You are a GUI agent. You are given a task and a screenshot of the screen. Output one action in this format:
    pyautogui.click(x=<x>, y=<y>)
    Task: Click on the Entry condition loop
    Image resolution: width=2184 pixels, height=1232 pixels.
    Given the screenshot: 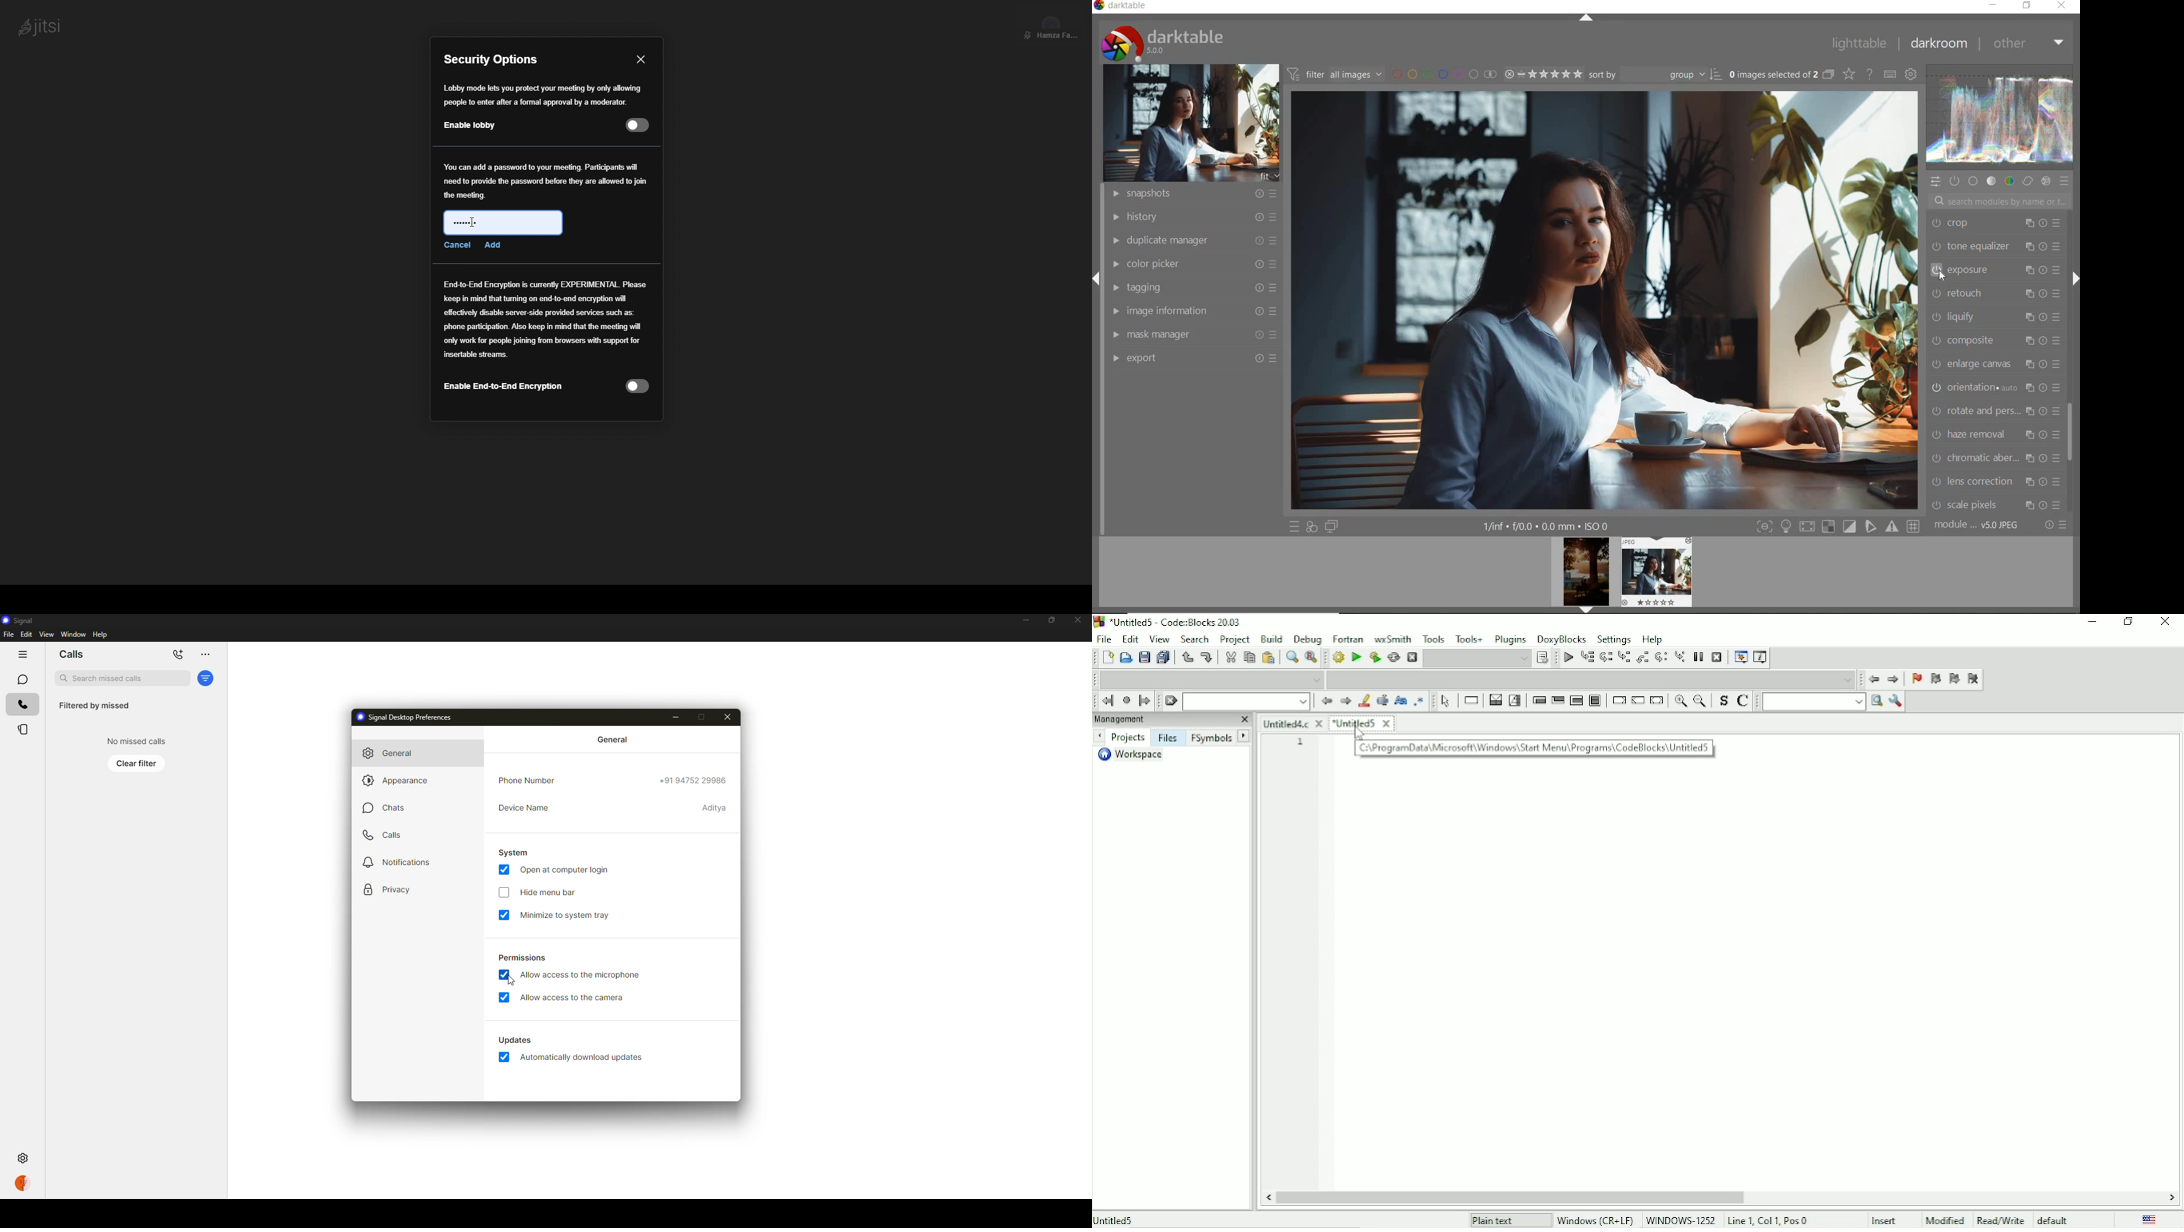 What is the action you would take?
    pyautogui.click(x=1538, y=702)
    